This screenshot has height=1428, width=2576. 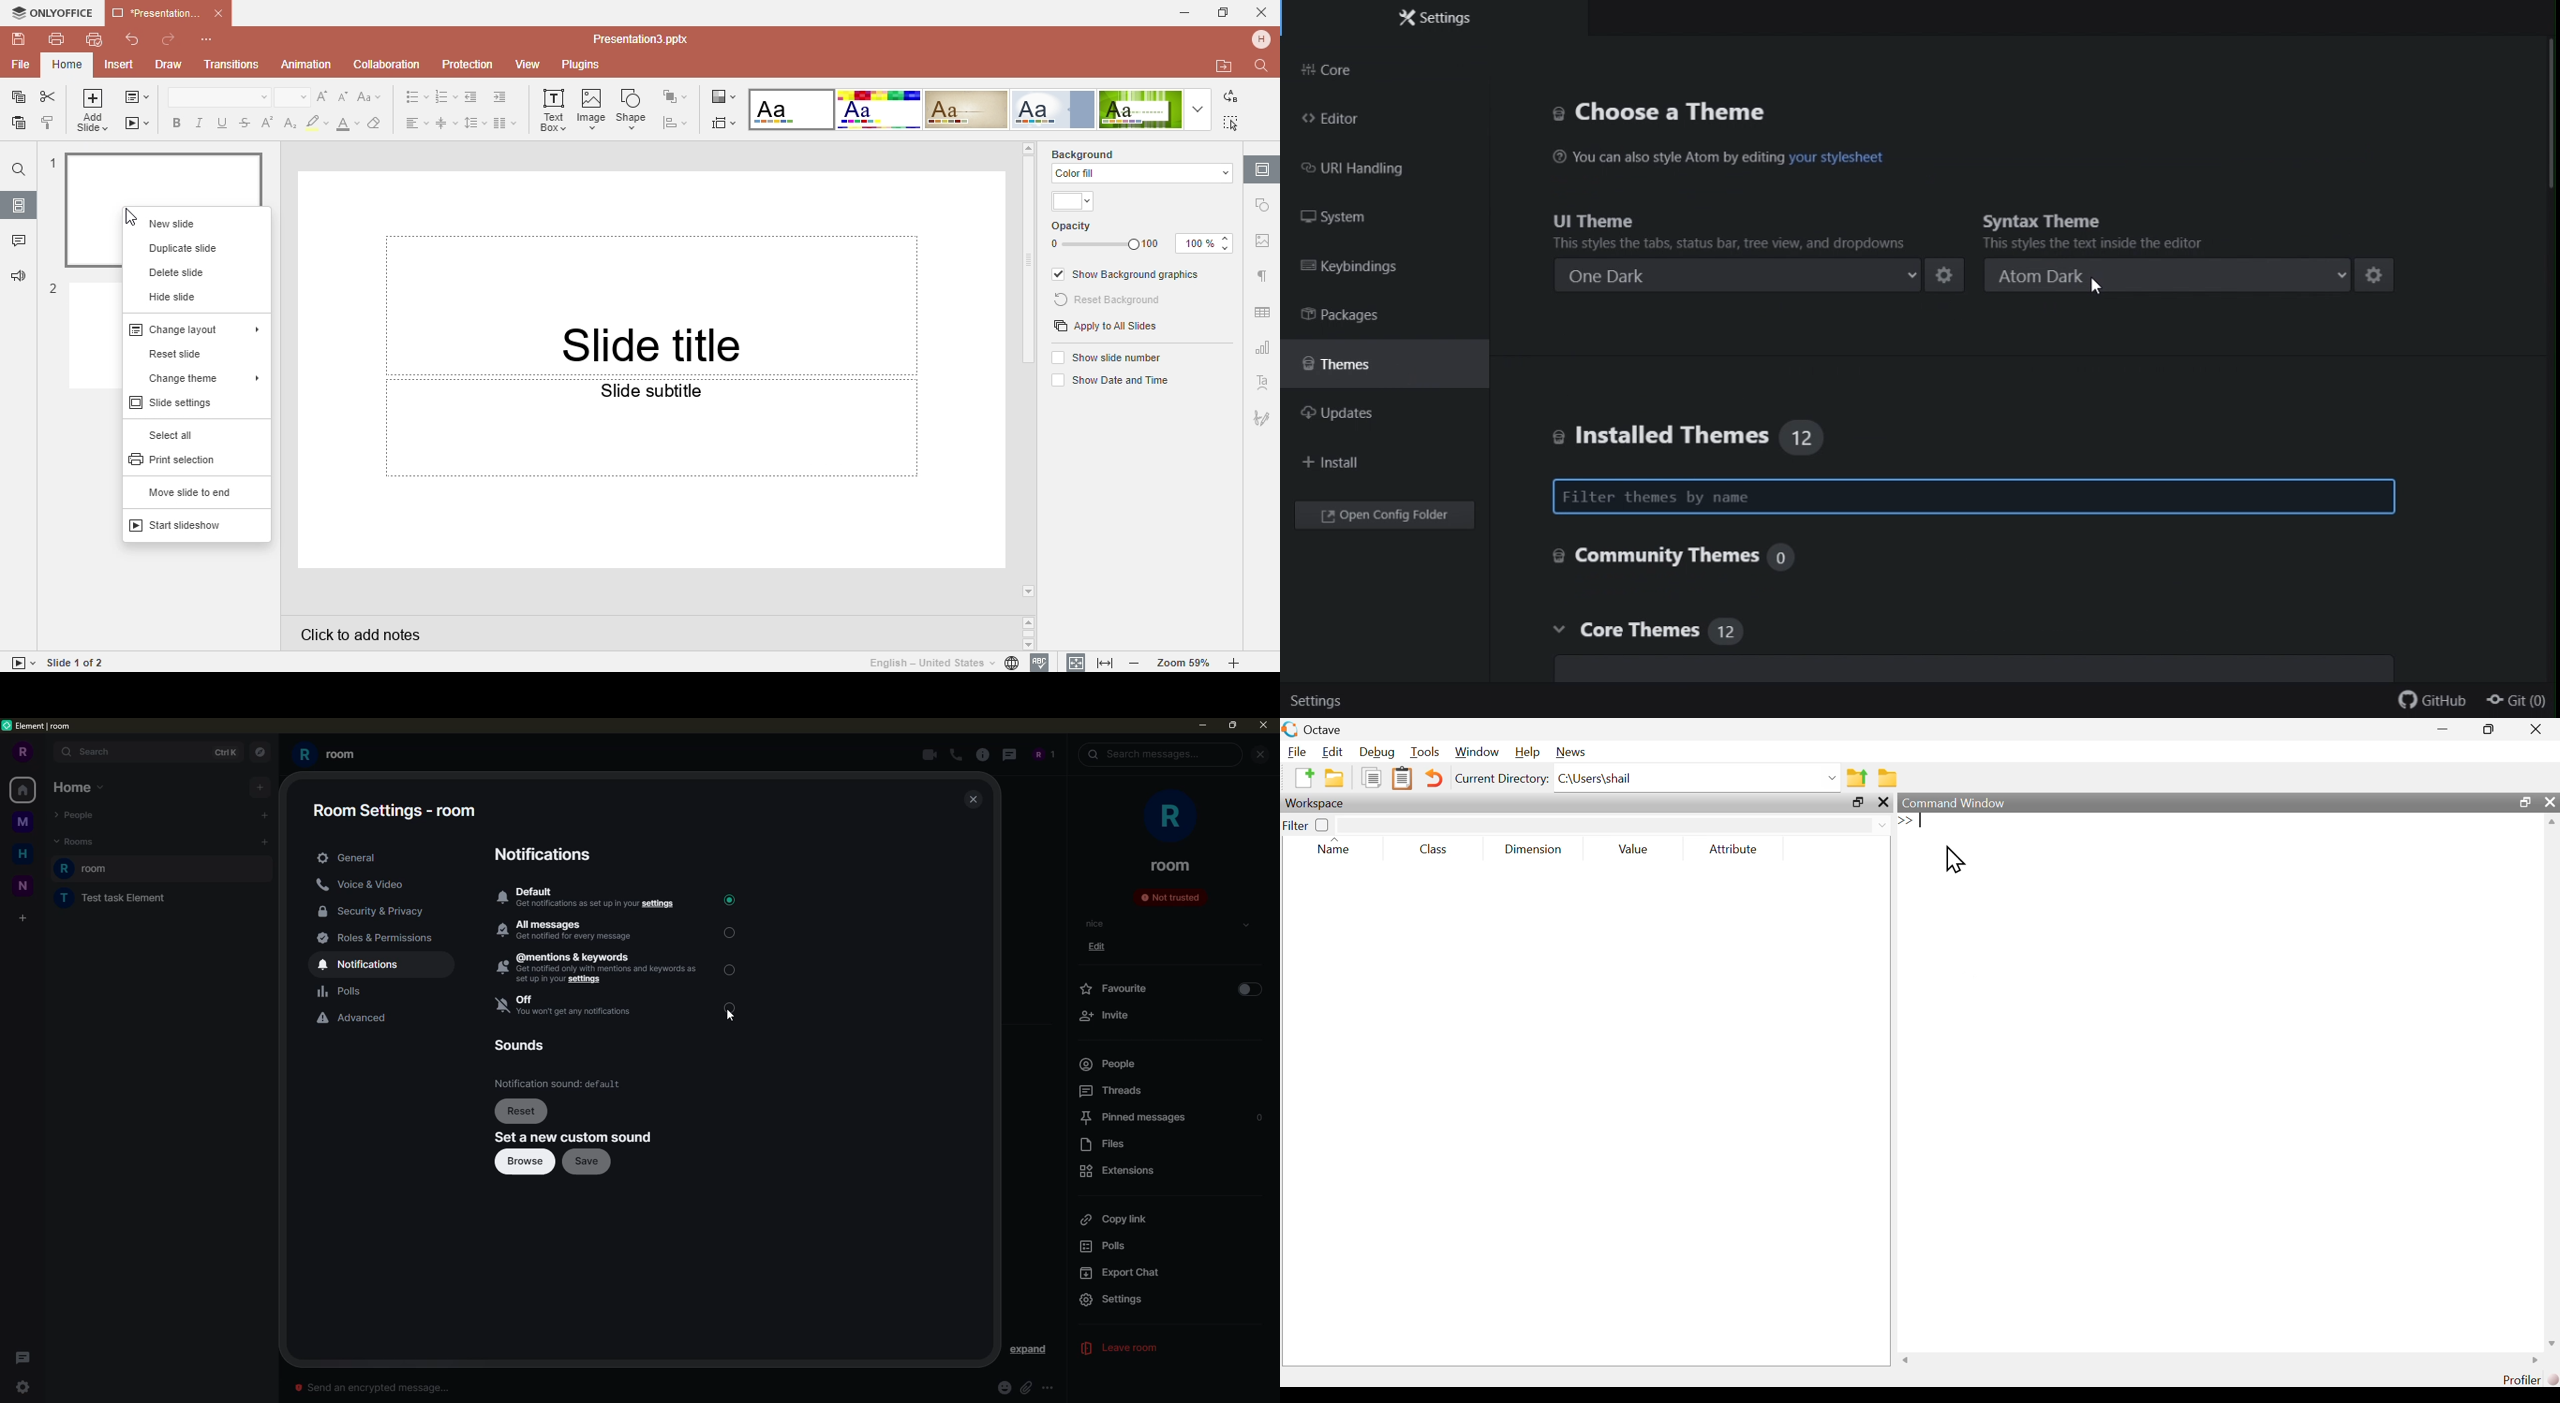 What do you see at coordinates (2549, 803) in the screenshot?
I see `close` at bounding box center [2549, 803].